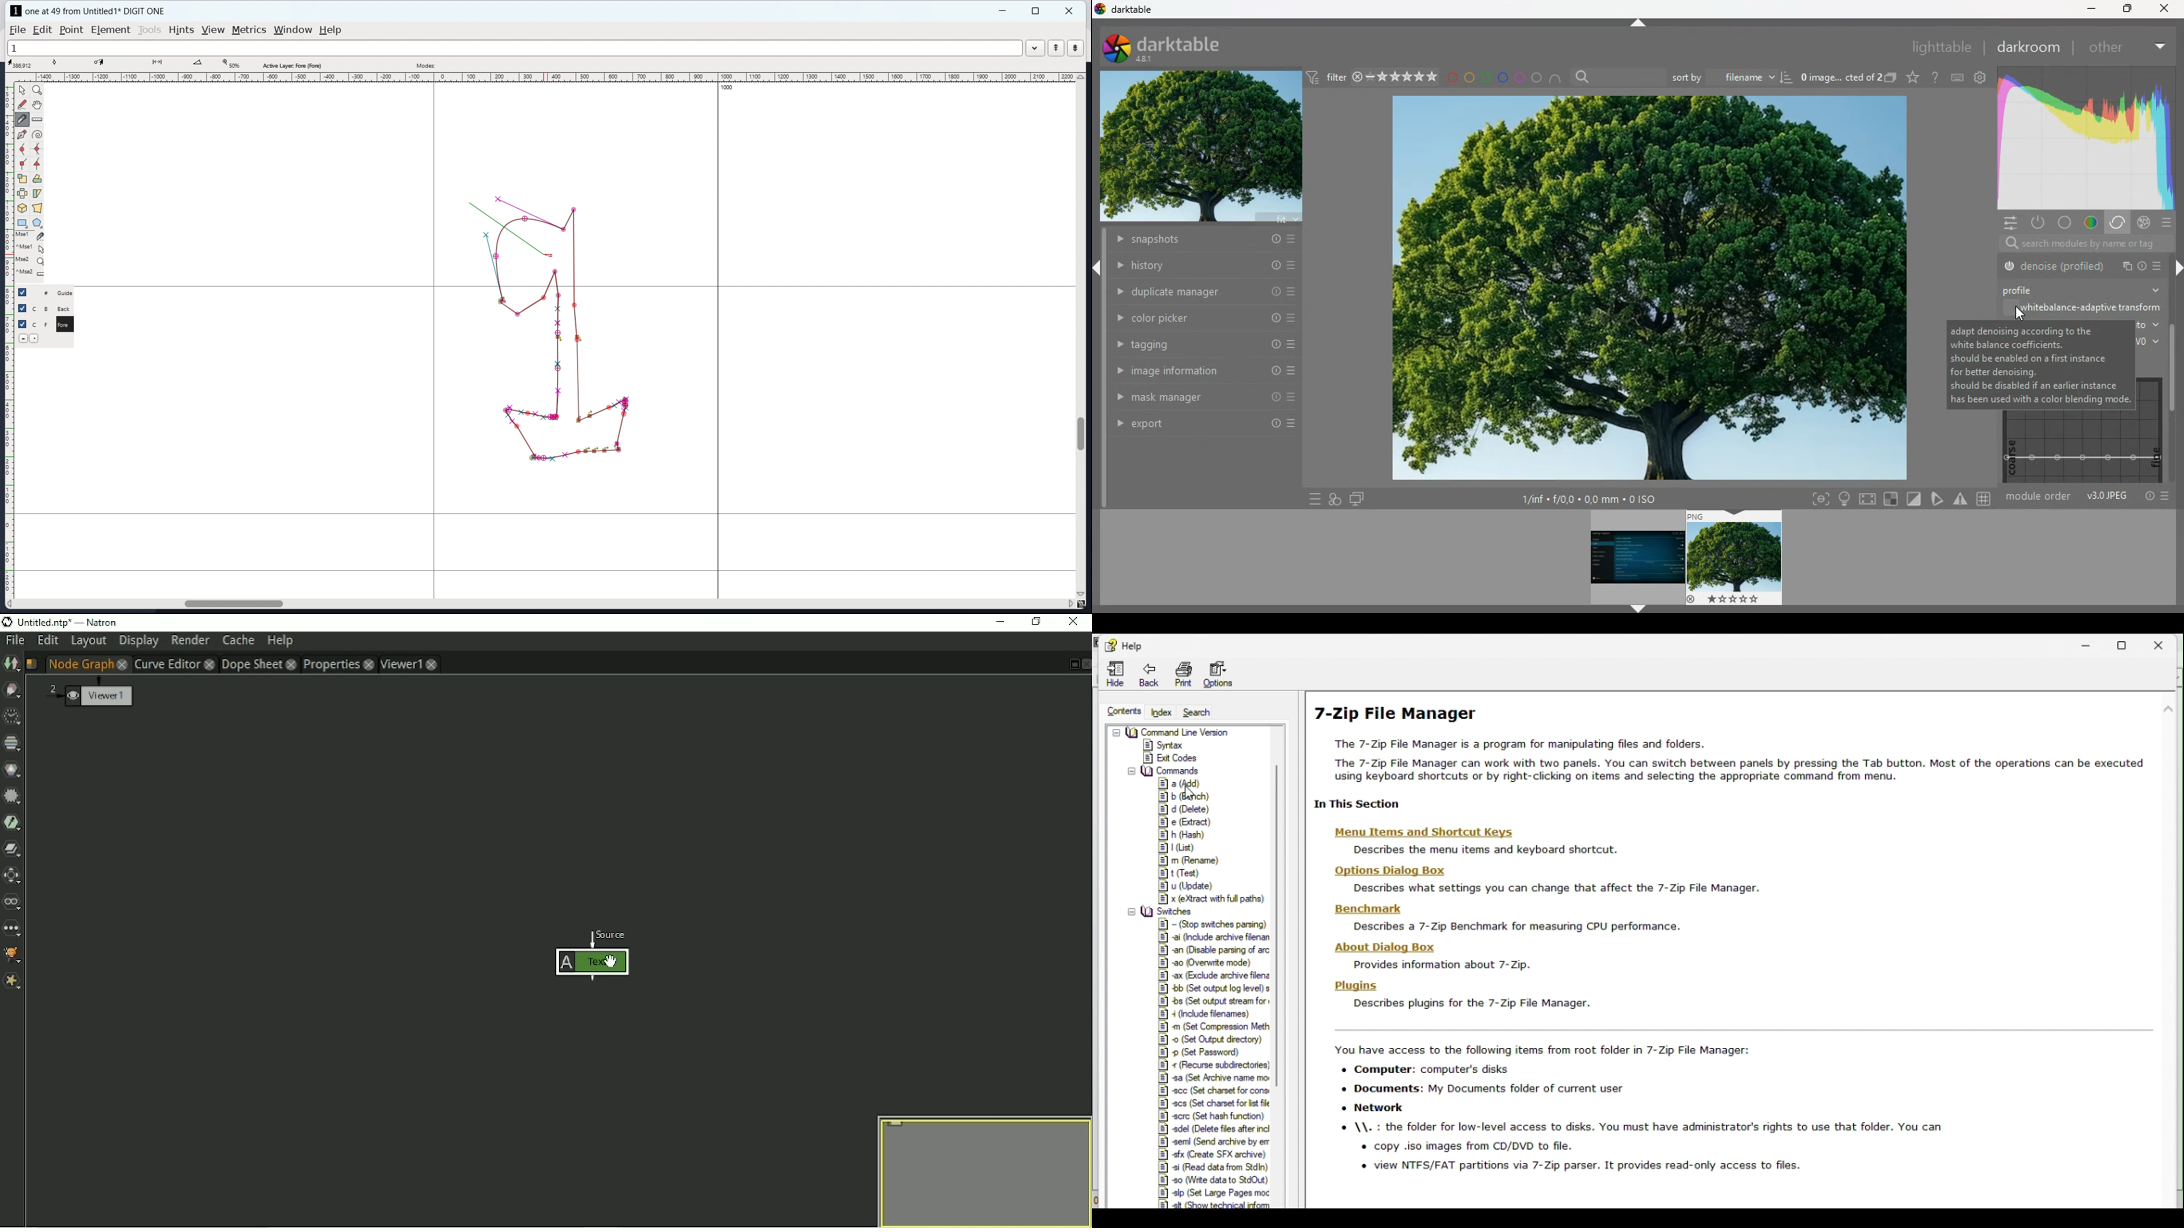 The width and height of the screenshot is (2184, 1232). Describe the element at coordinates (1209, 1051) in the screenshot. I see `-p` at that location.